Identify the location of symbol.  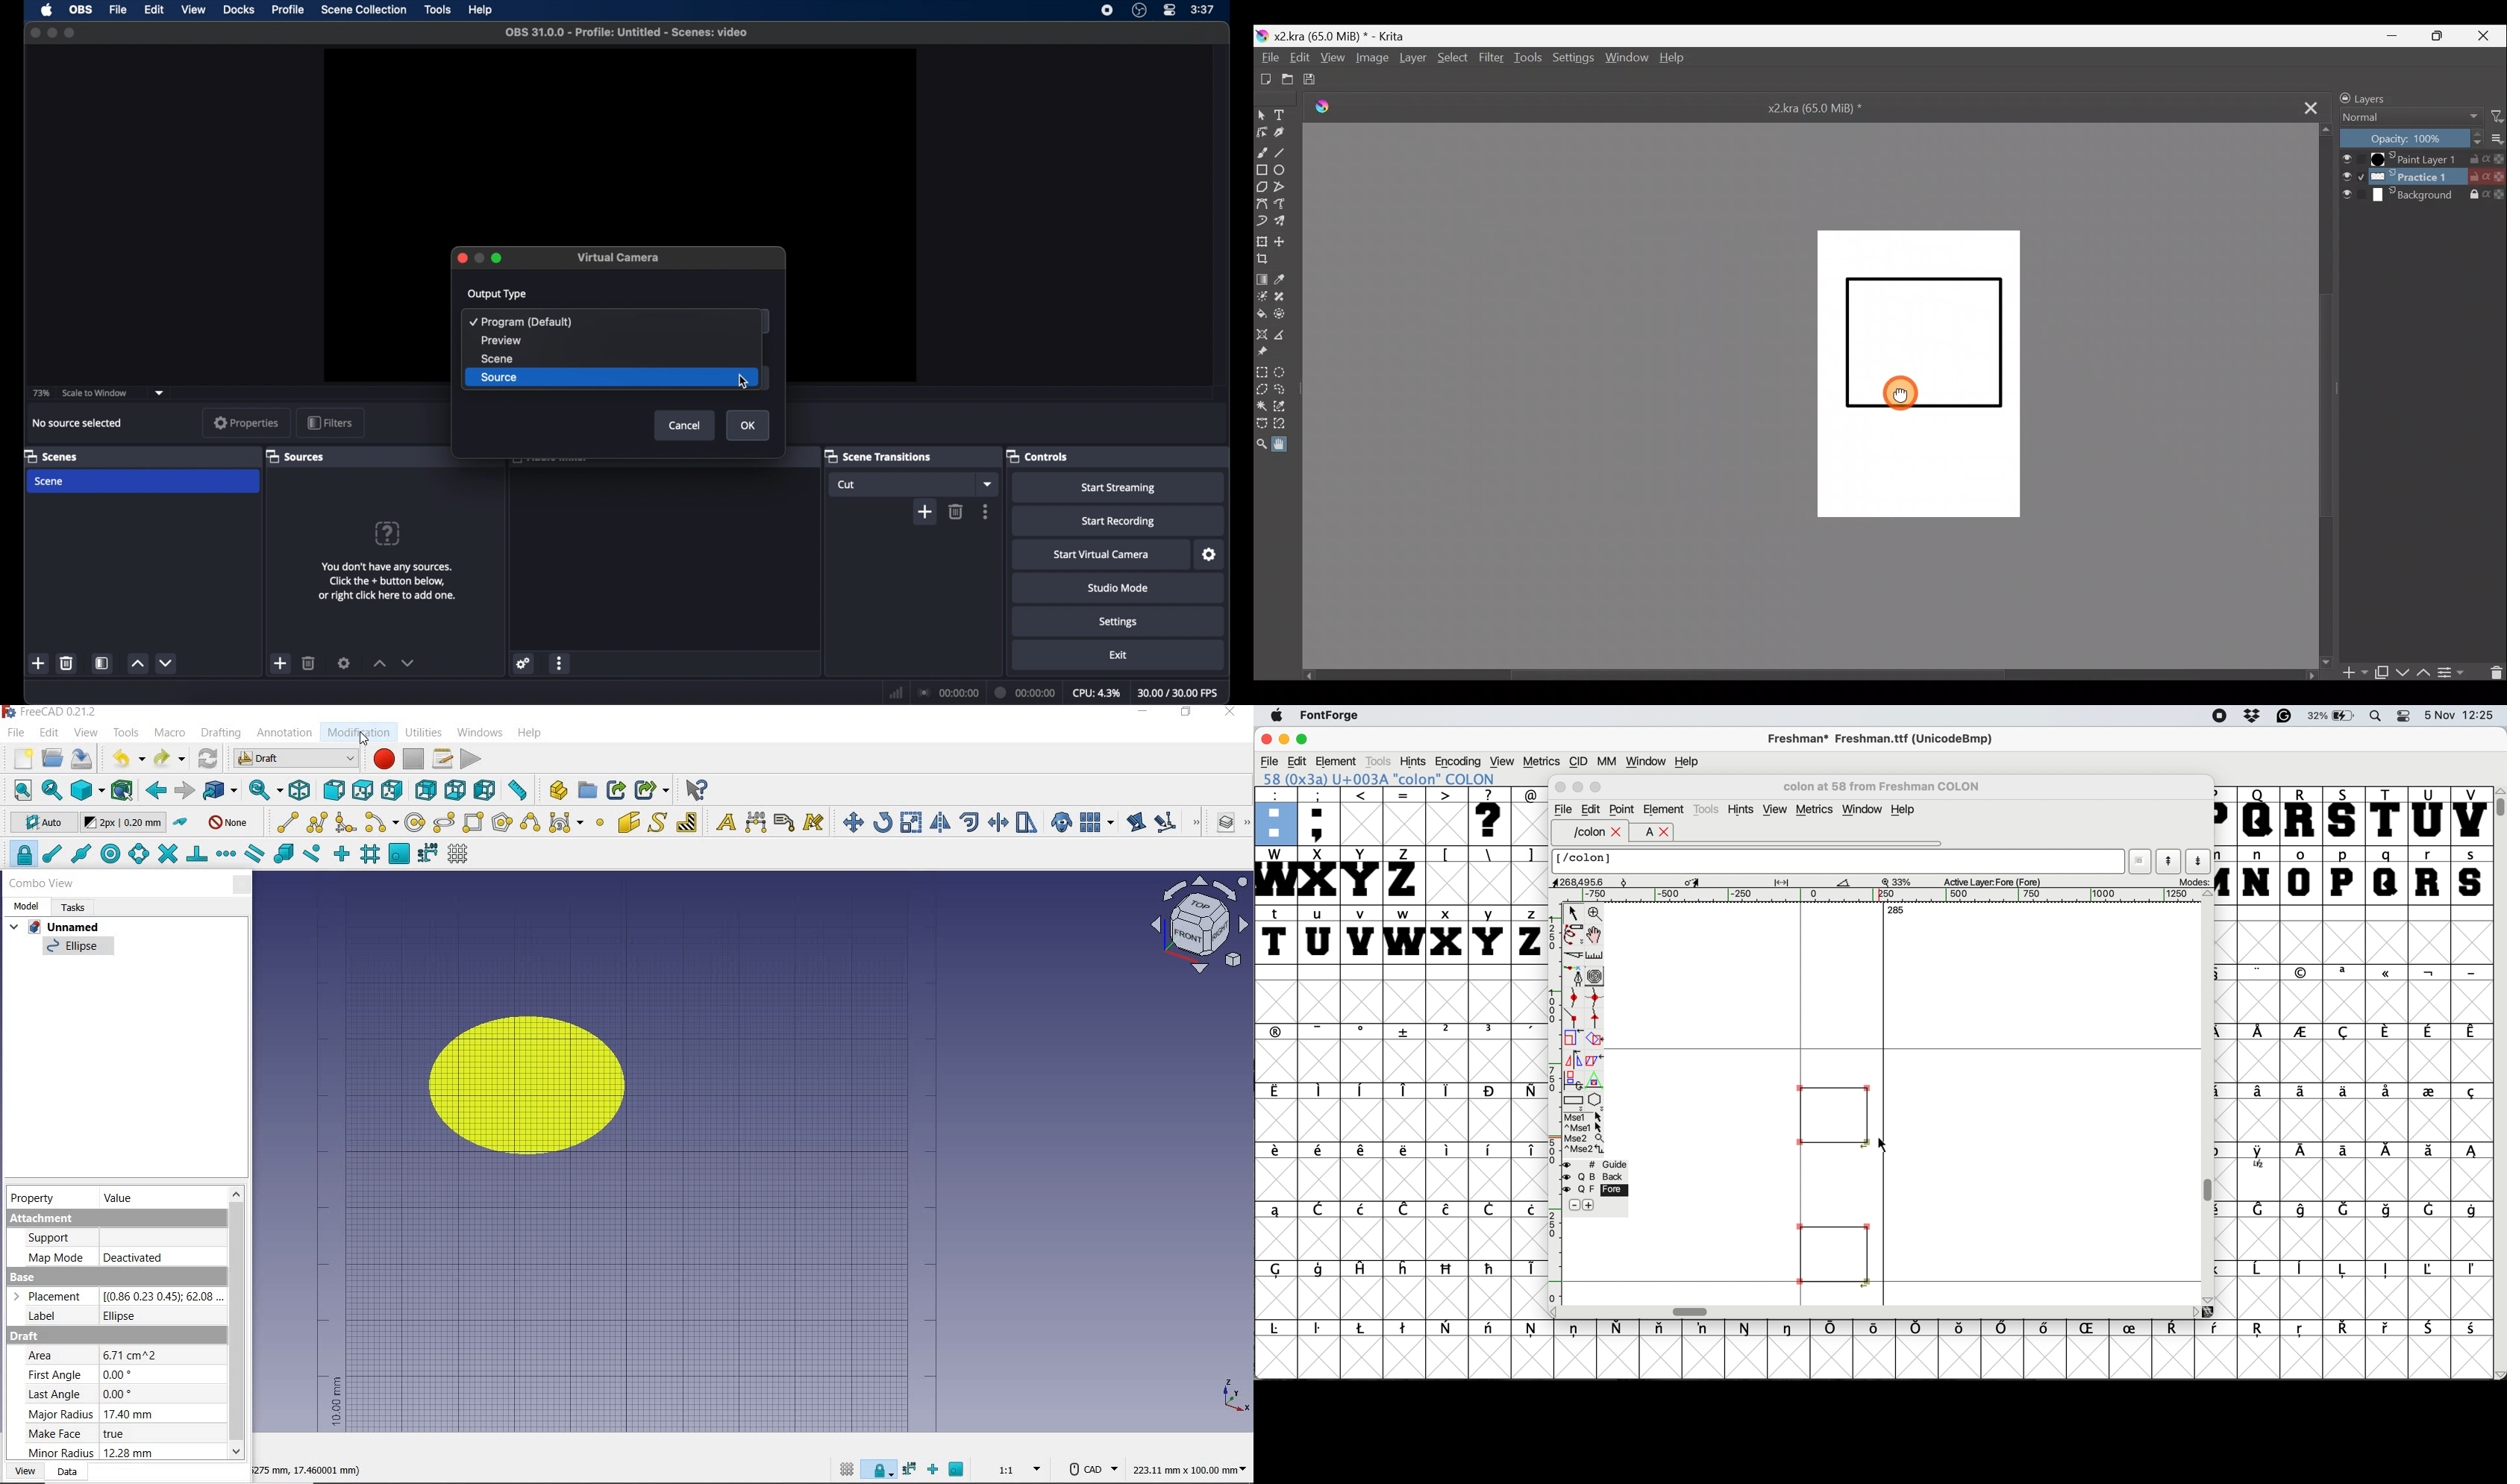
(1705, 1328).